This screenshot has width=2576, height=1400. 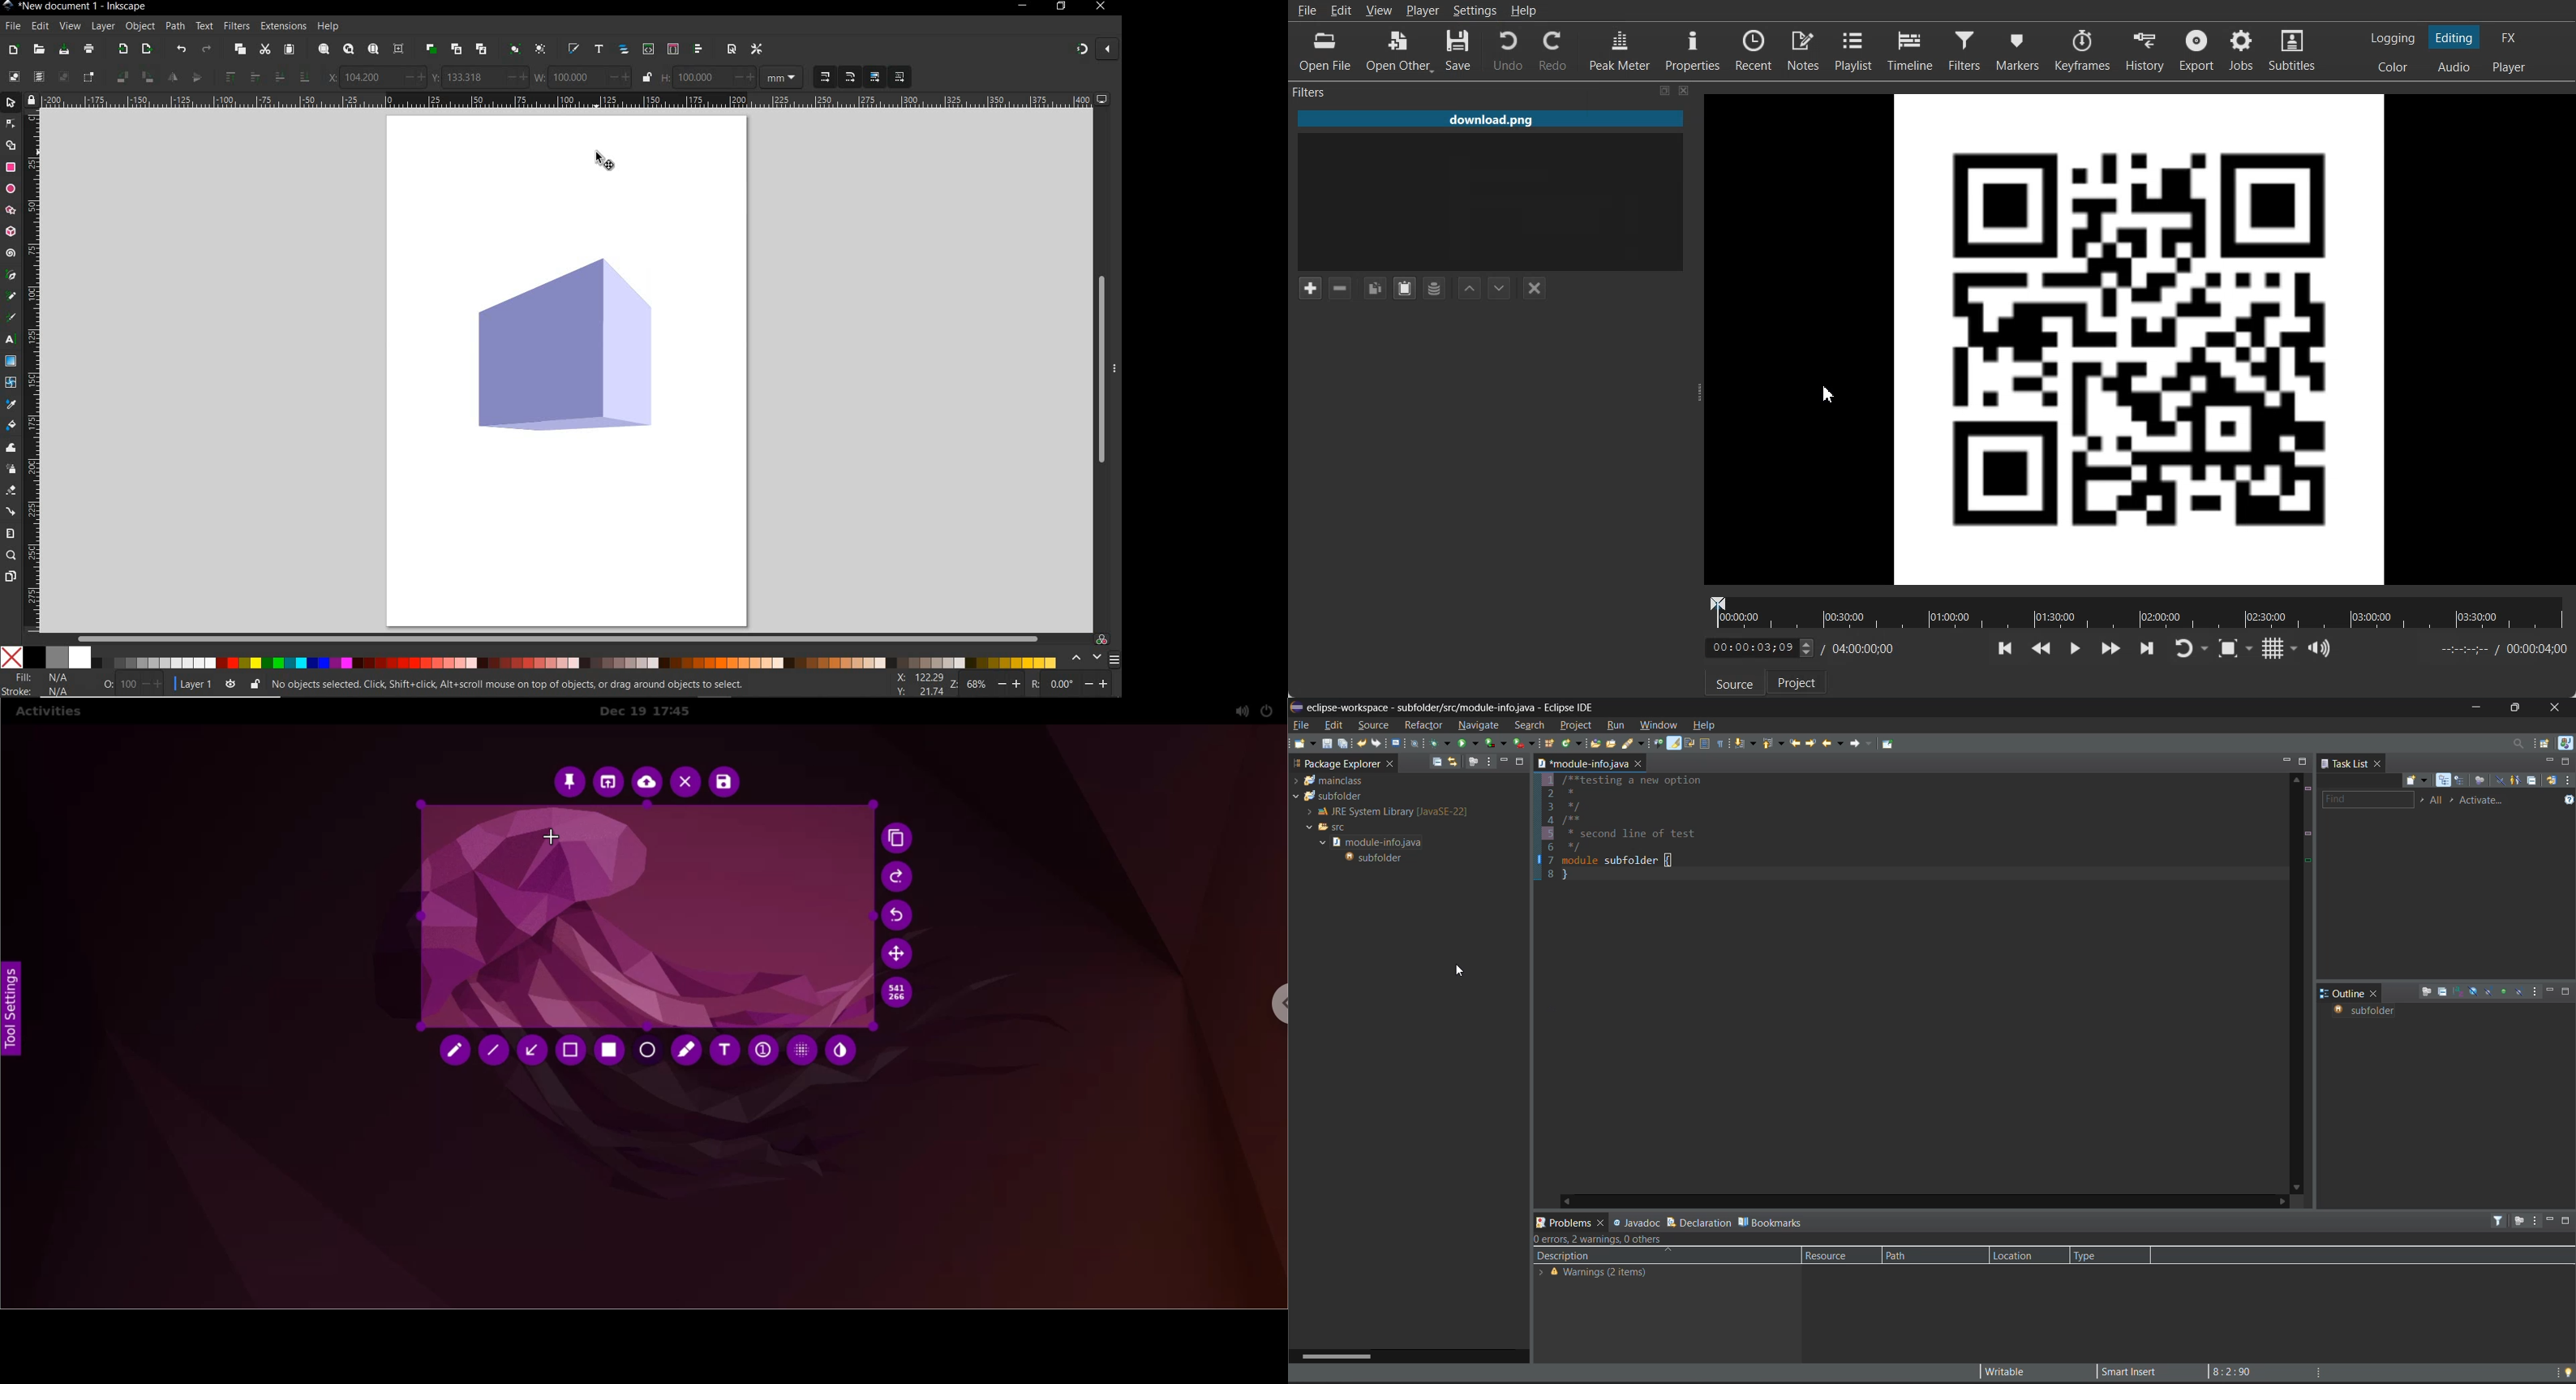 I want to click on focus on workweek, so click(x=2481, y=782).